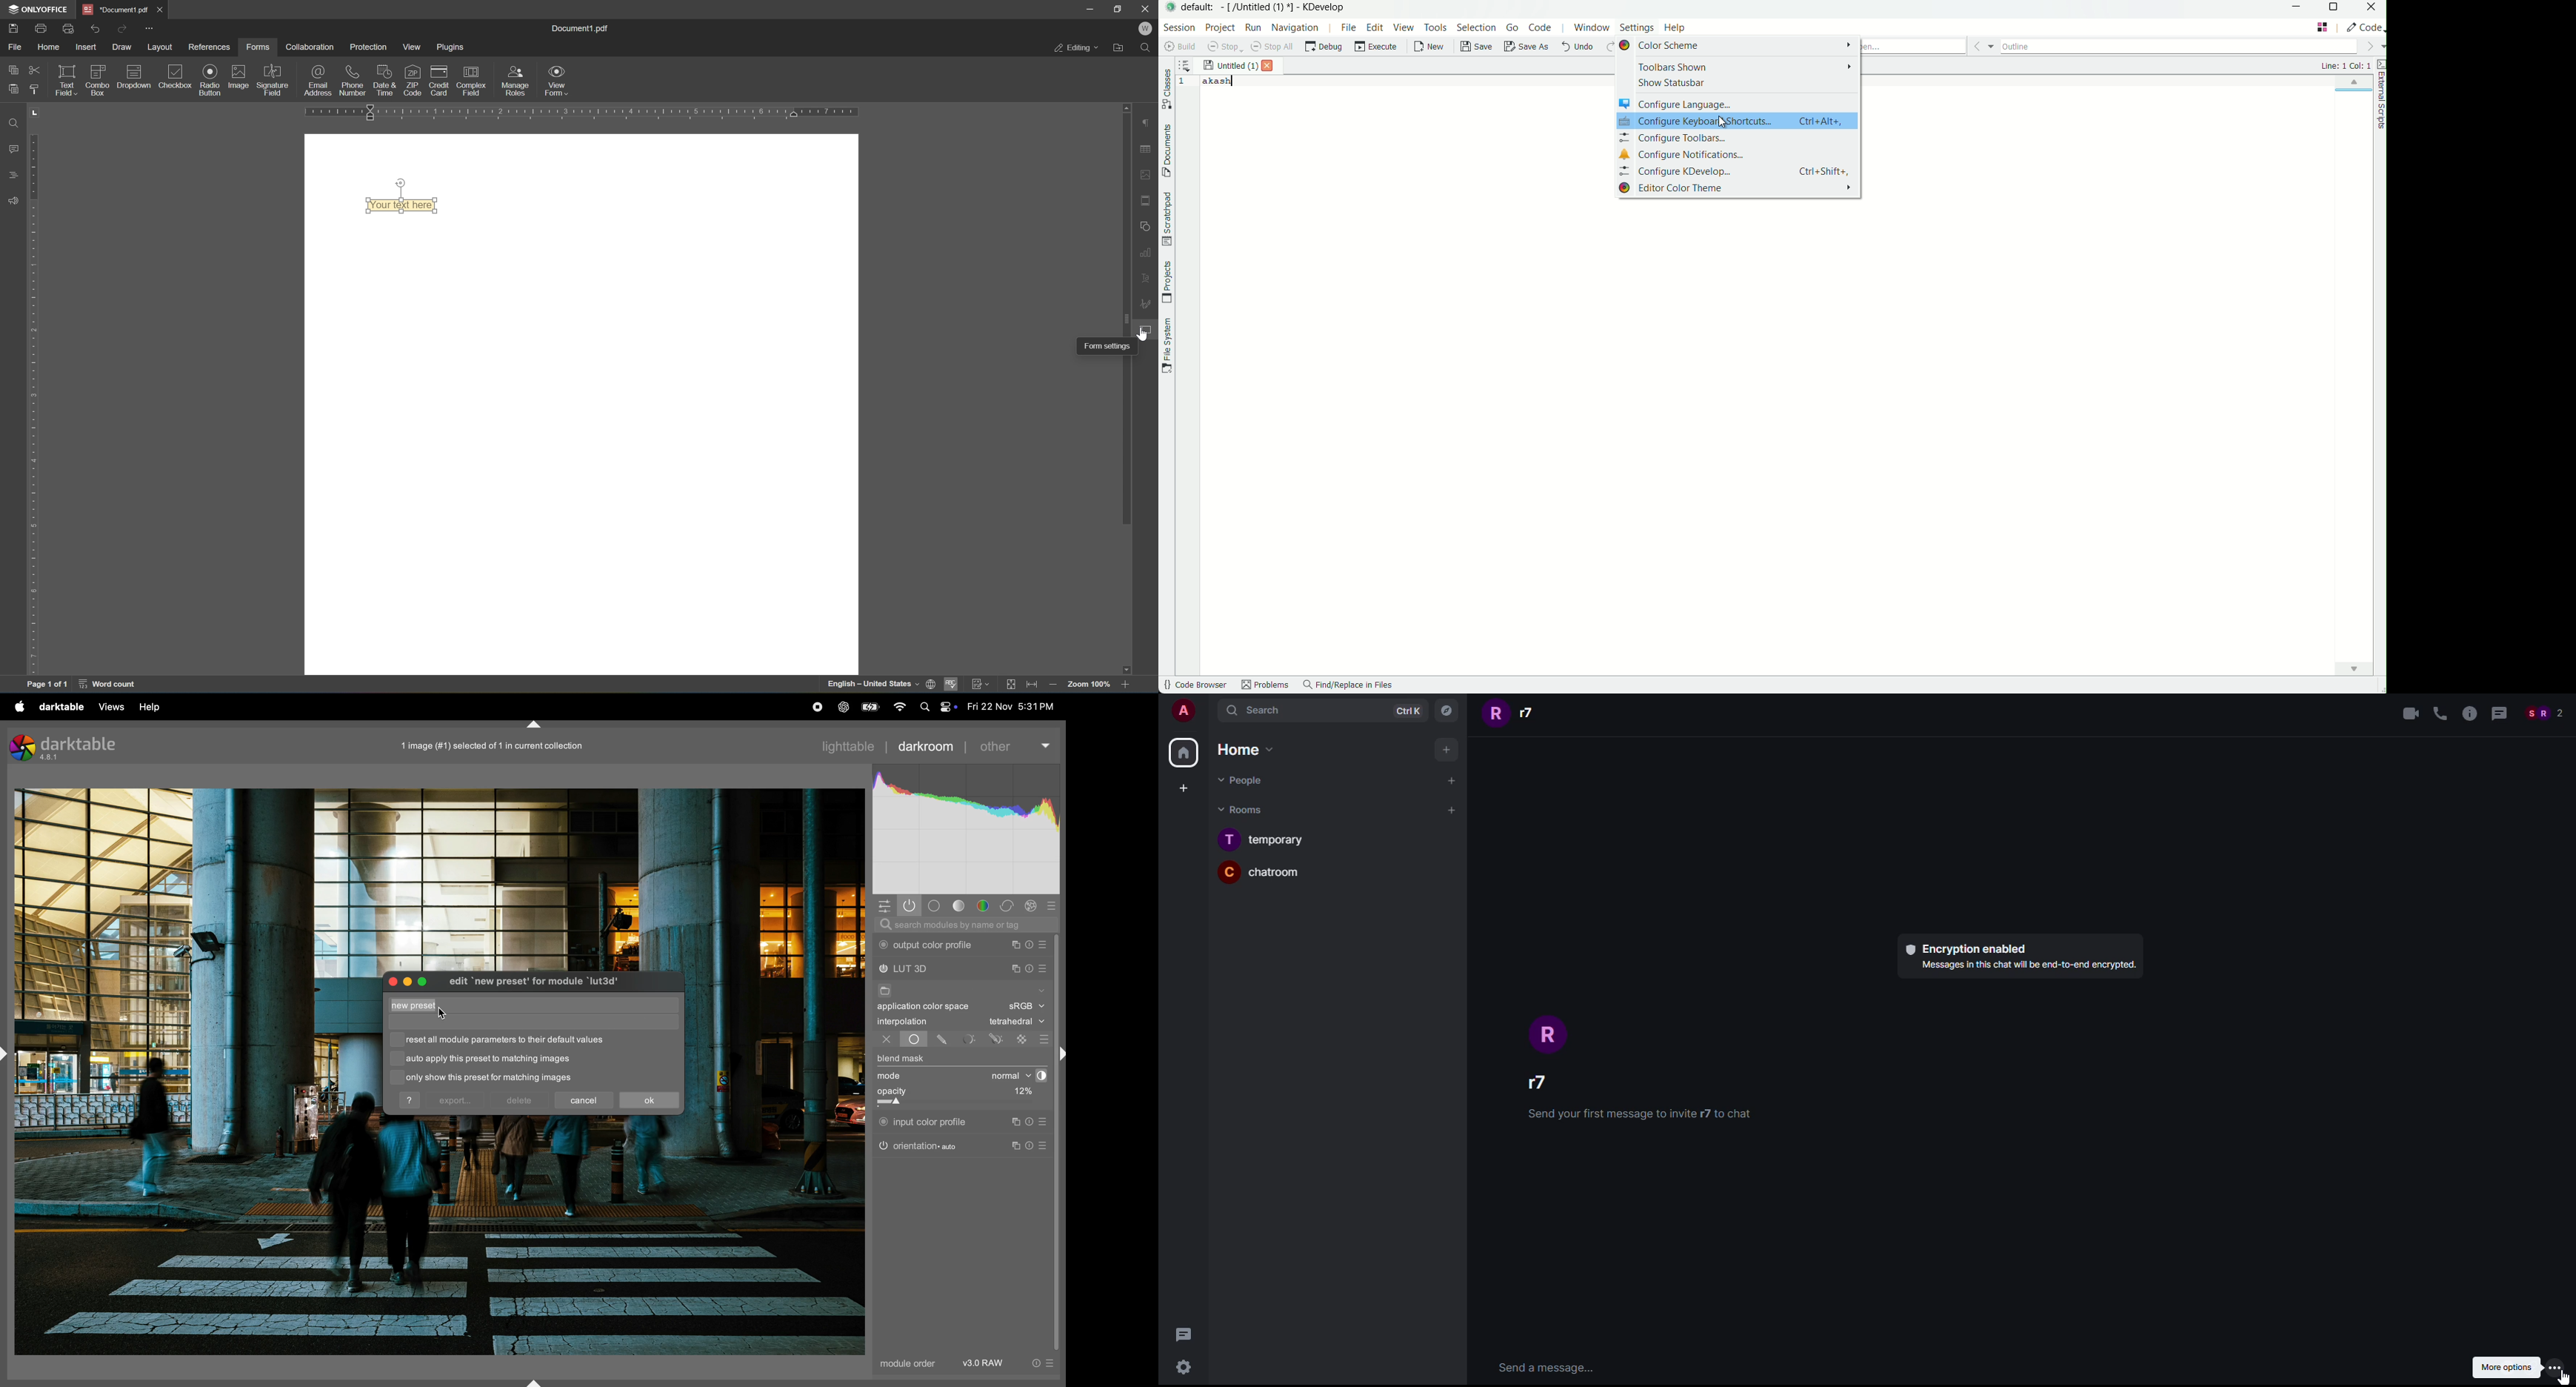 This screenshot has width=2576, height=1400. What do you see at coordinates (2298, 8) in the screenshot?
I see `minimize` at bounding box center [2298, 8].